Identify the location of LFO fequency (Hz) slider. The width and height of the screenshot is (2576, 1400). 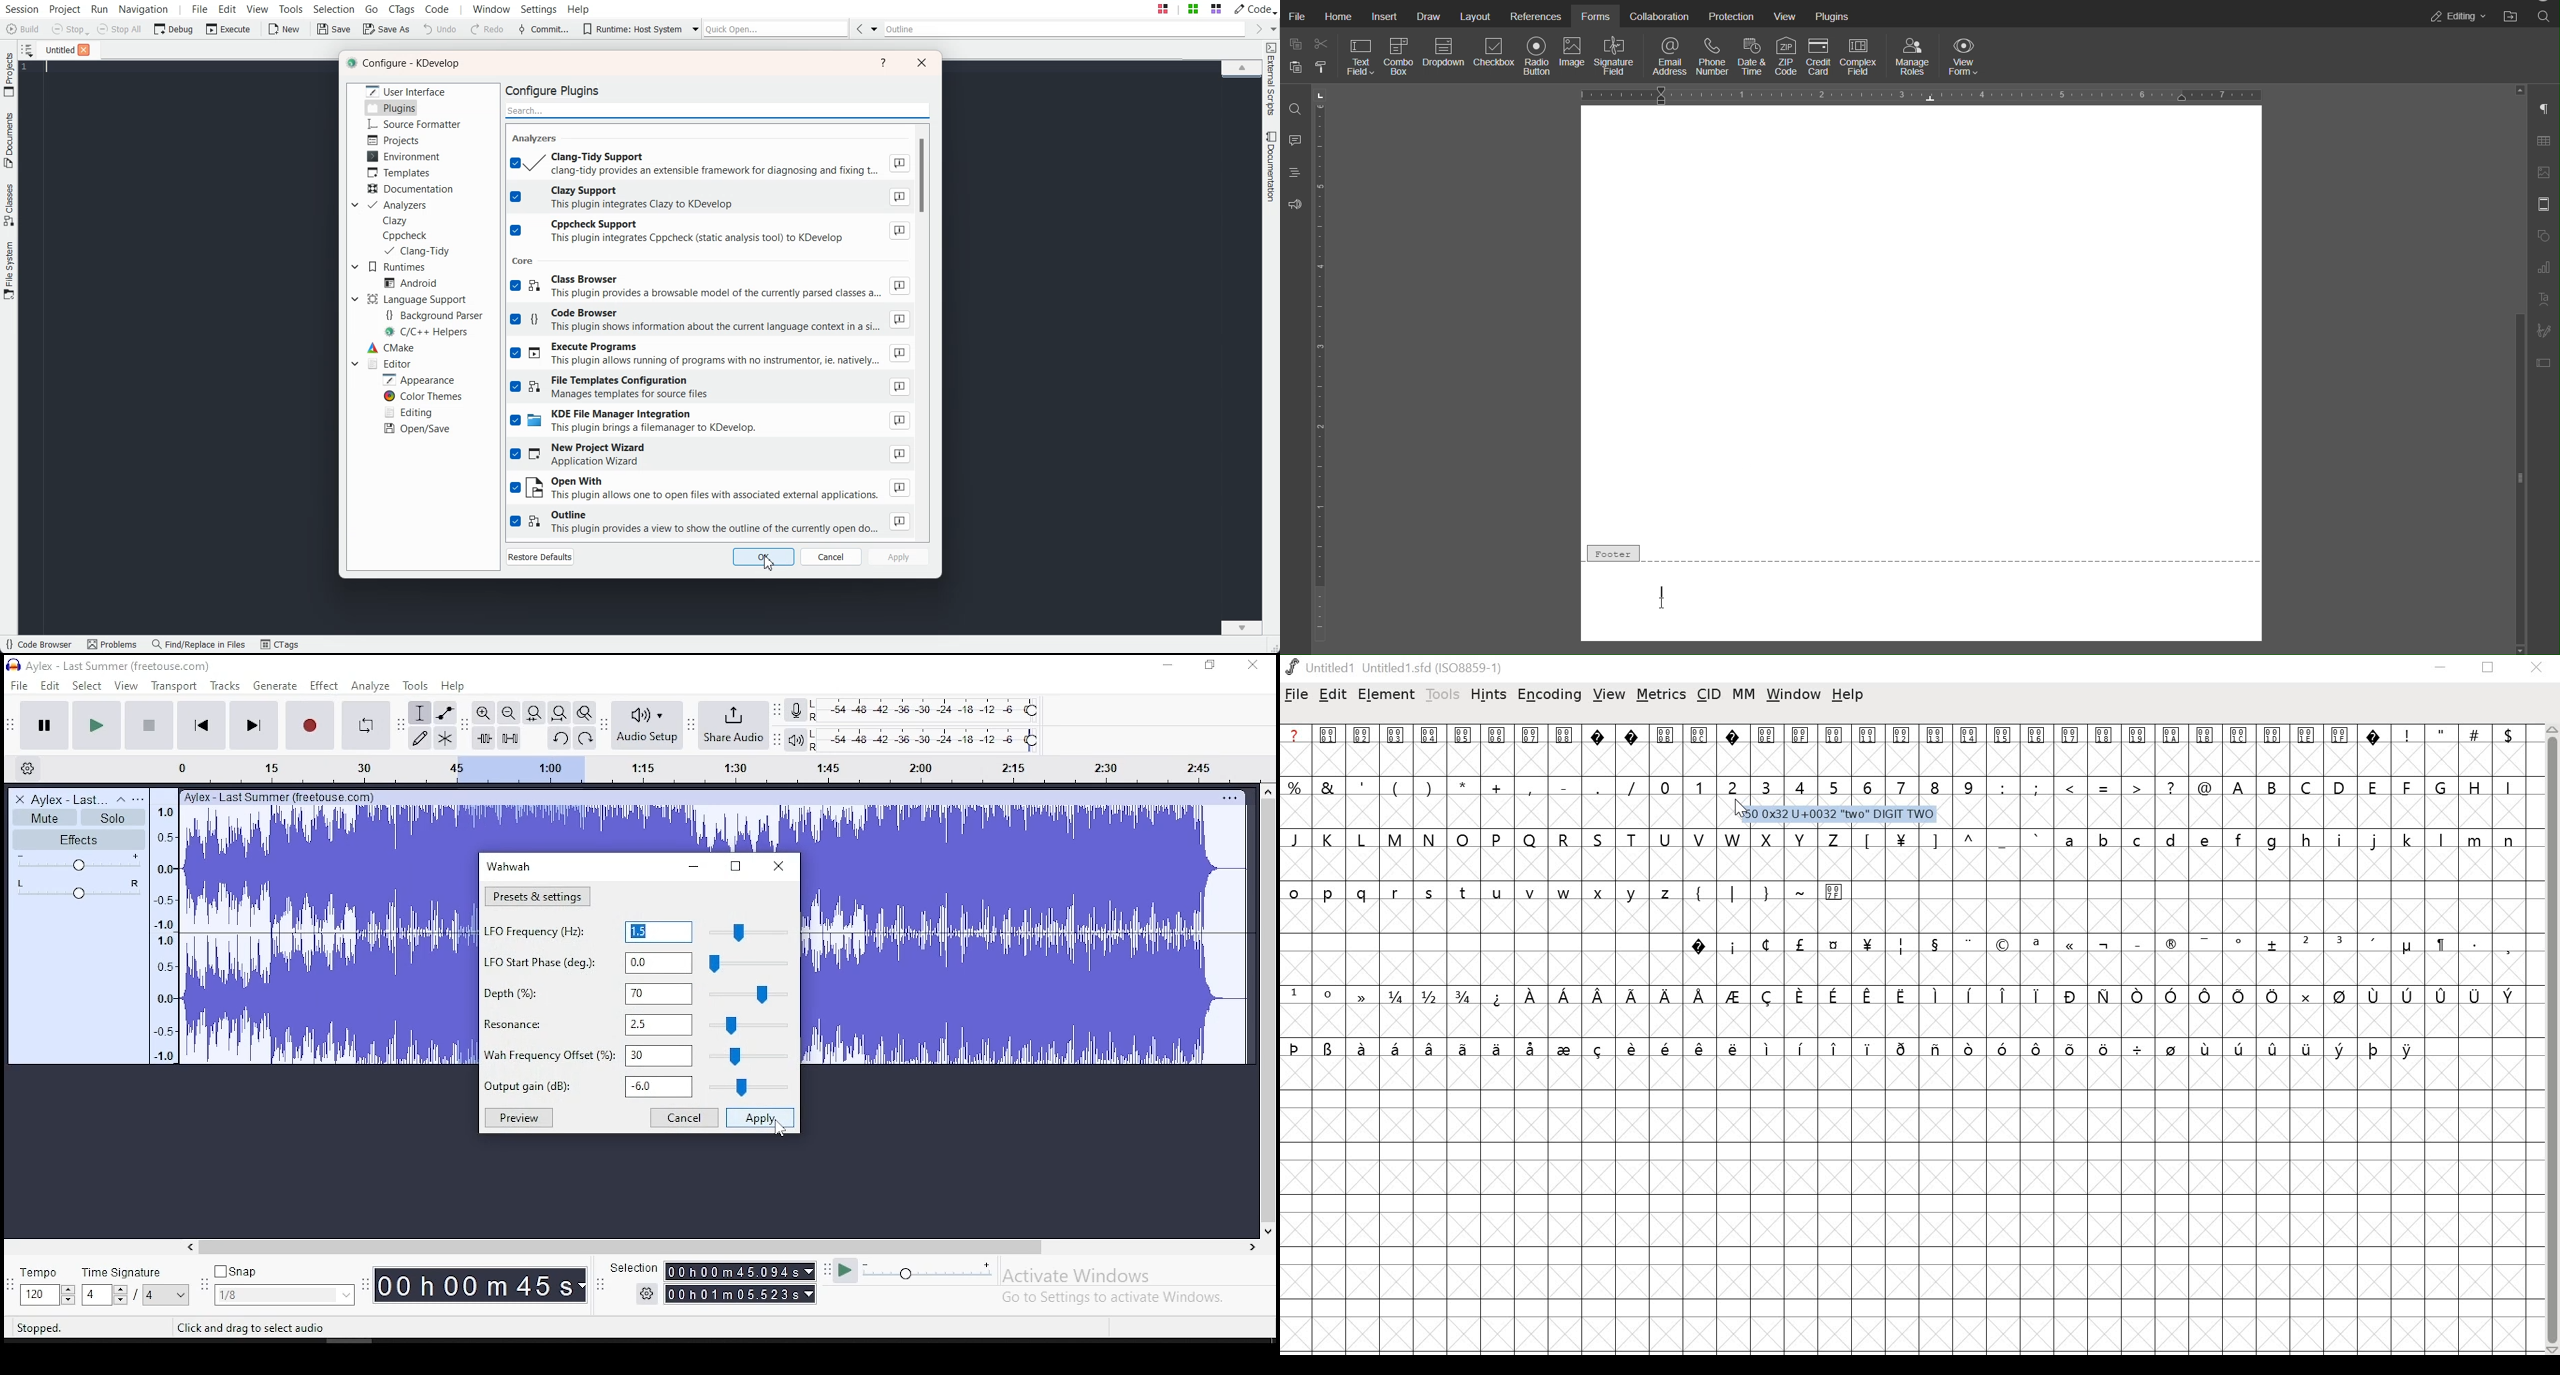
(746, 931).